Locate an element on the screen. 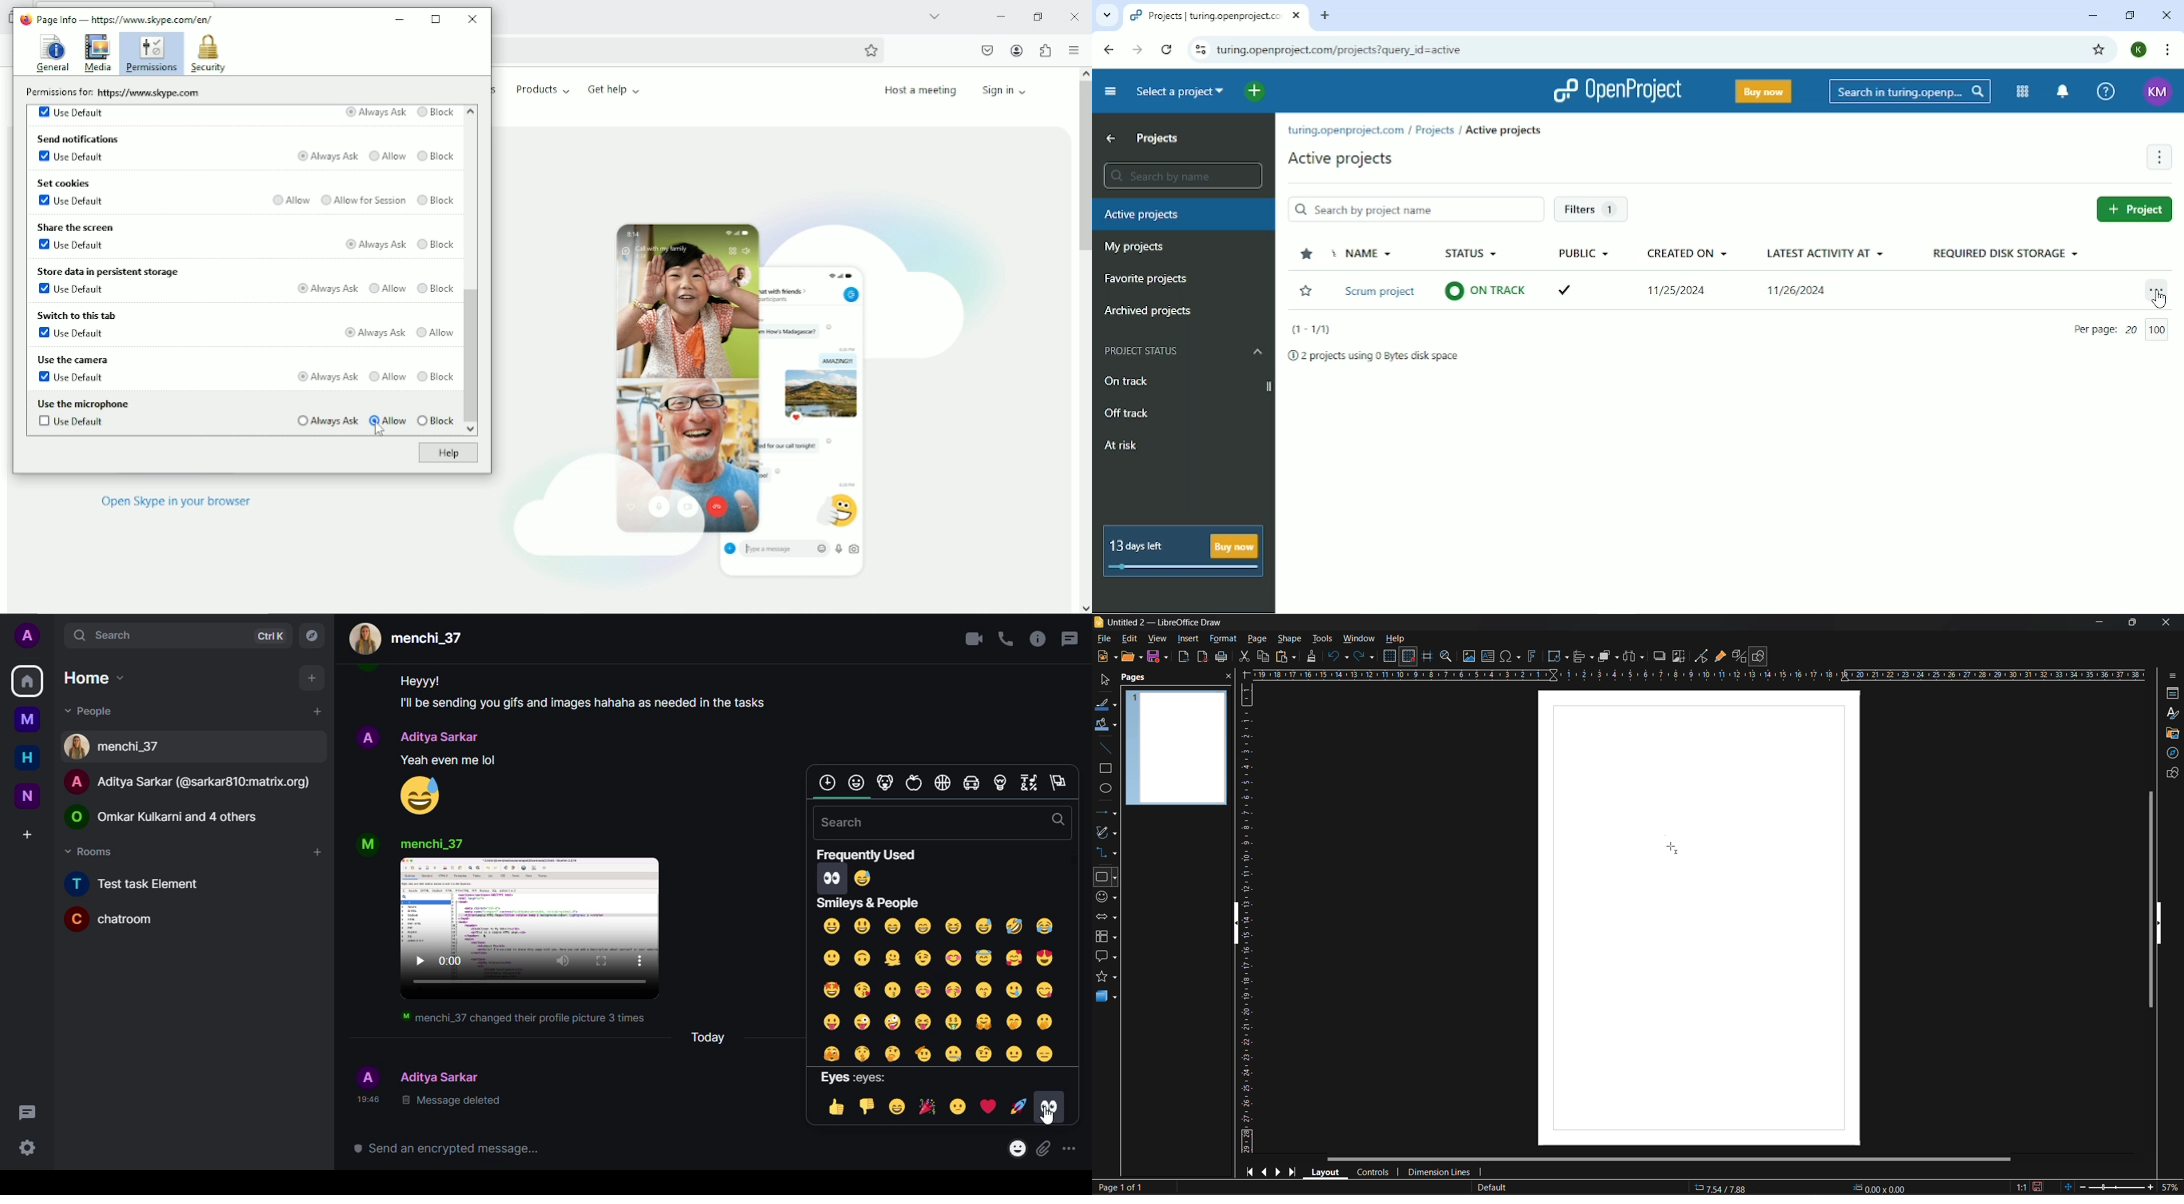 The height and width of the screenshot is (1204, 2184). Use default is located at coordinates (74, 158).